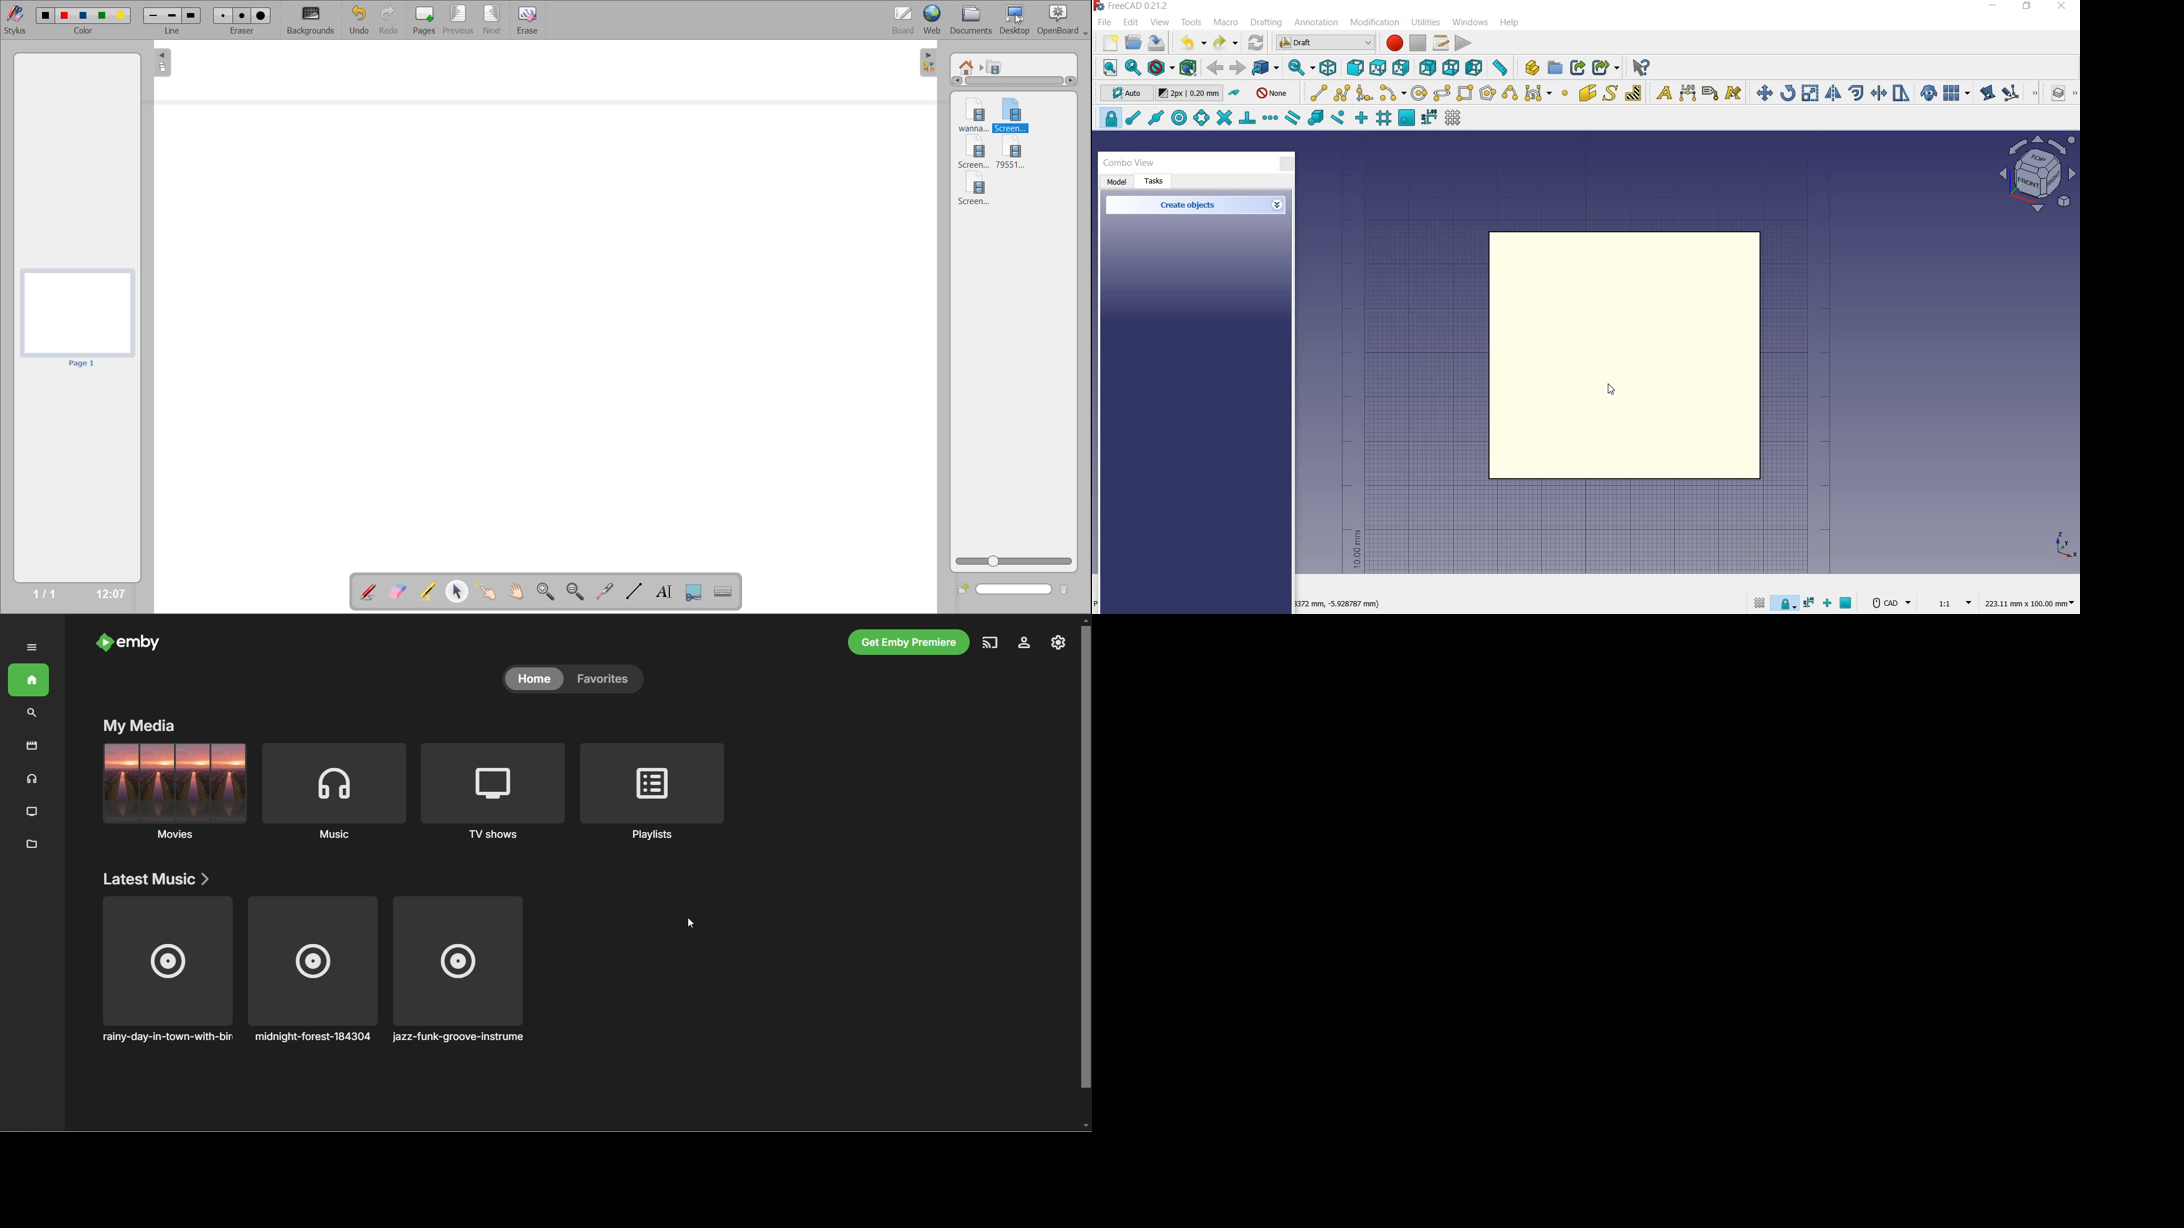 The height and width of the screenshot is (1232, 2184). Describe the element at coordinates (2052, 94) in the screenshot. I see `manage layers` at that location.